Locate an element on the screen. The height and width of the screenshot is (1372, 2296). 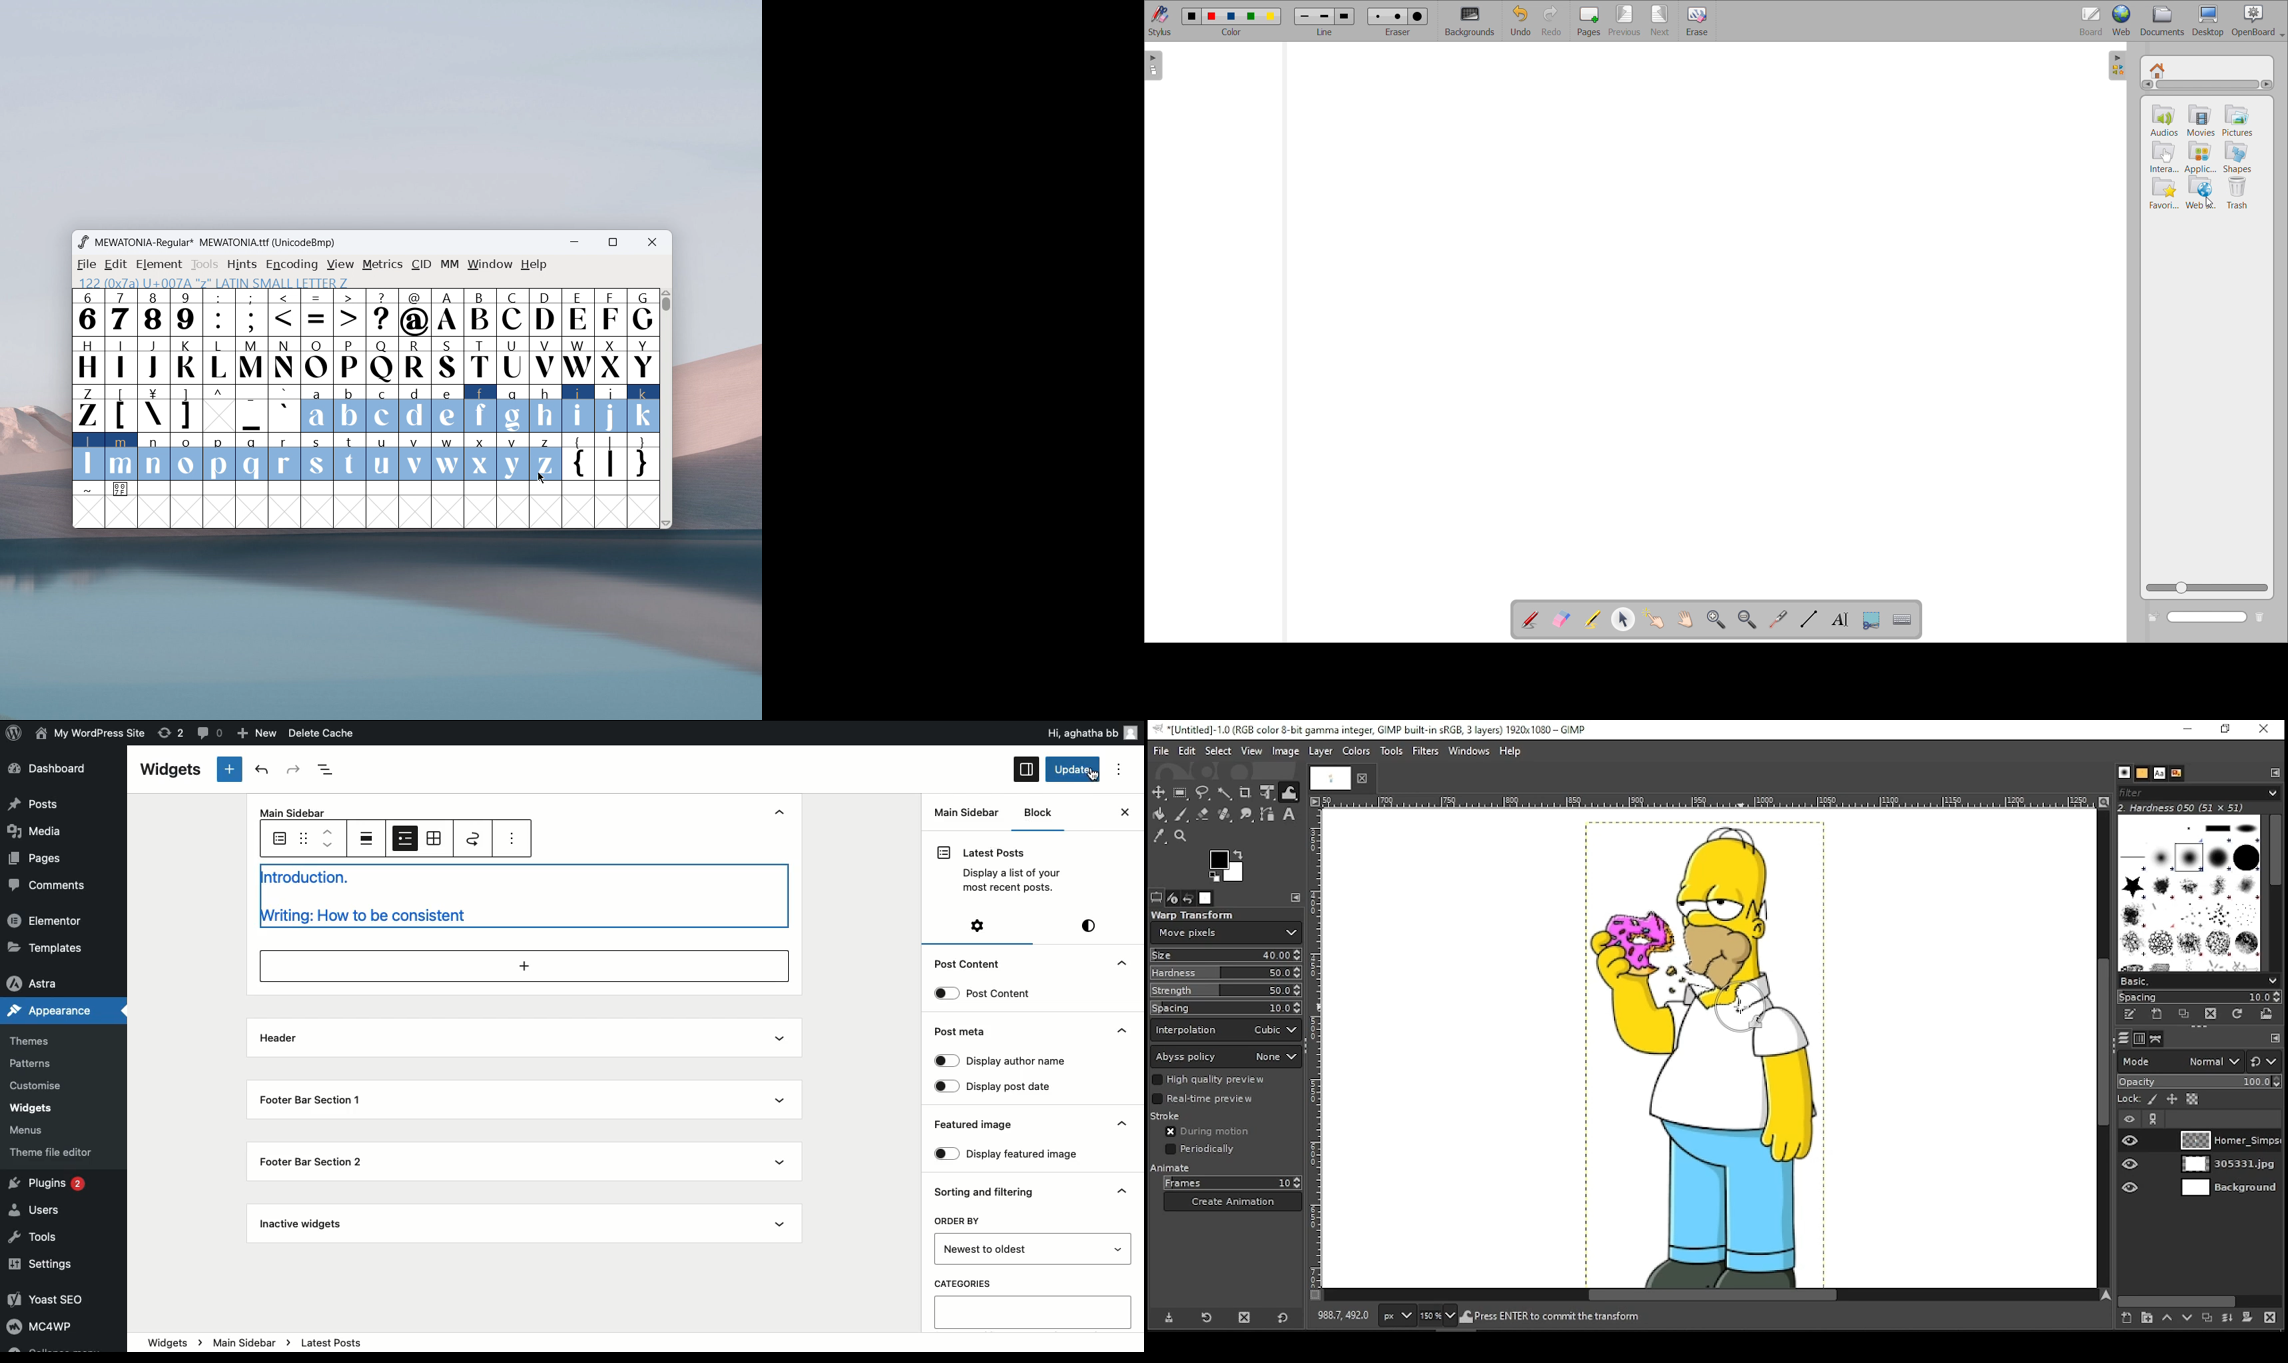
9 is located at coordinates (186, 312).